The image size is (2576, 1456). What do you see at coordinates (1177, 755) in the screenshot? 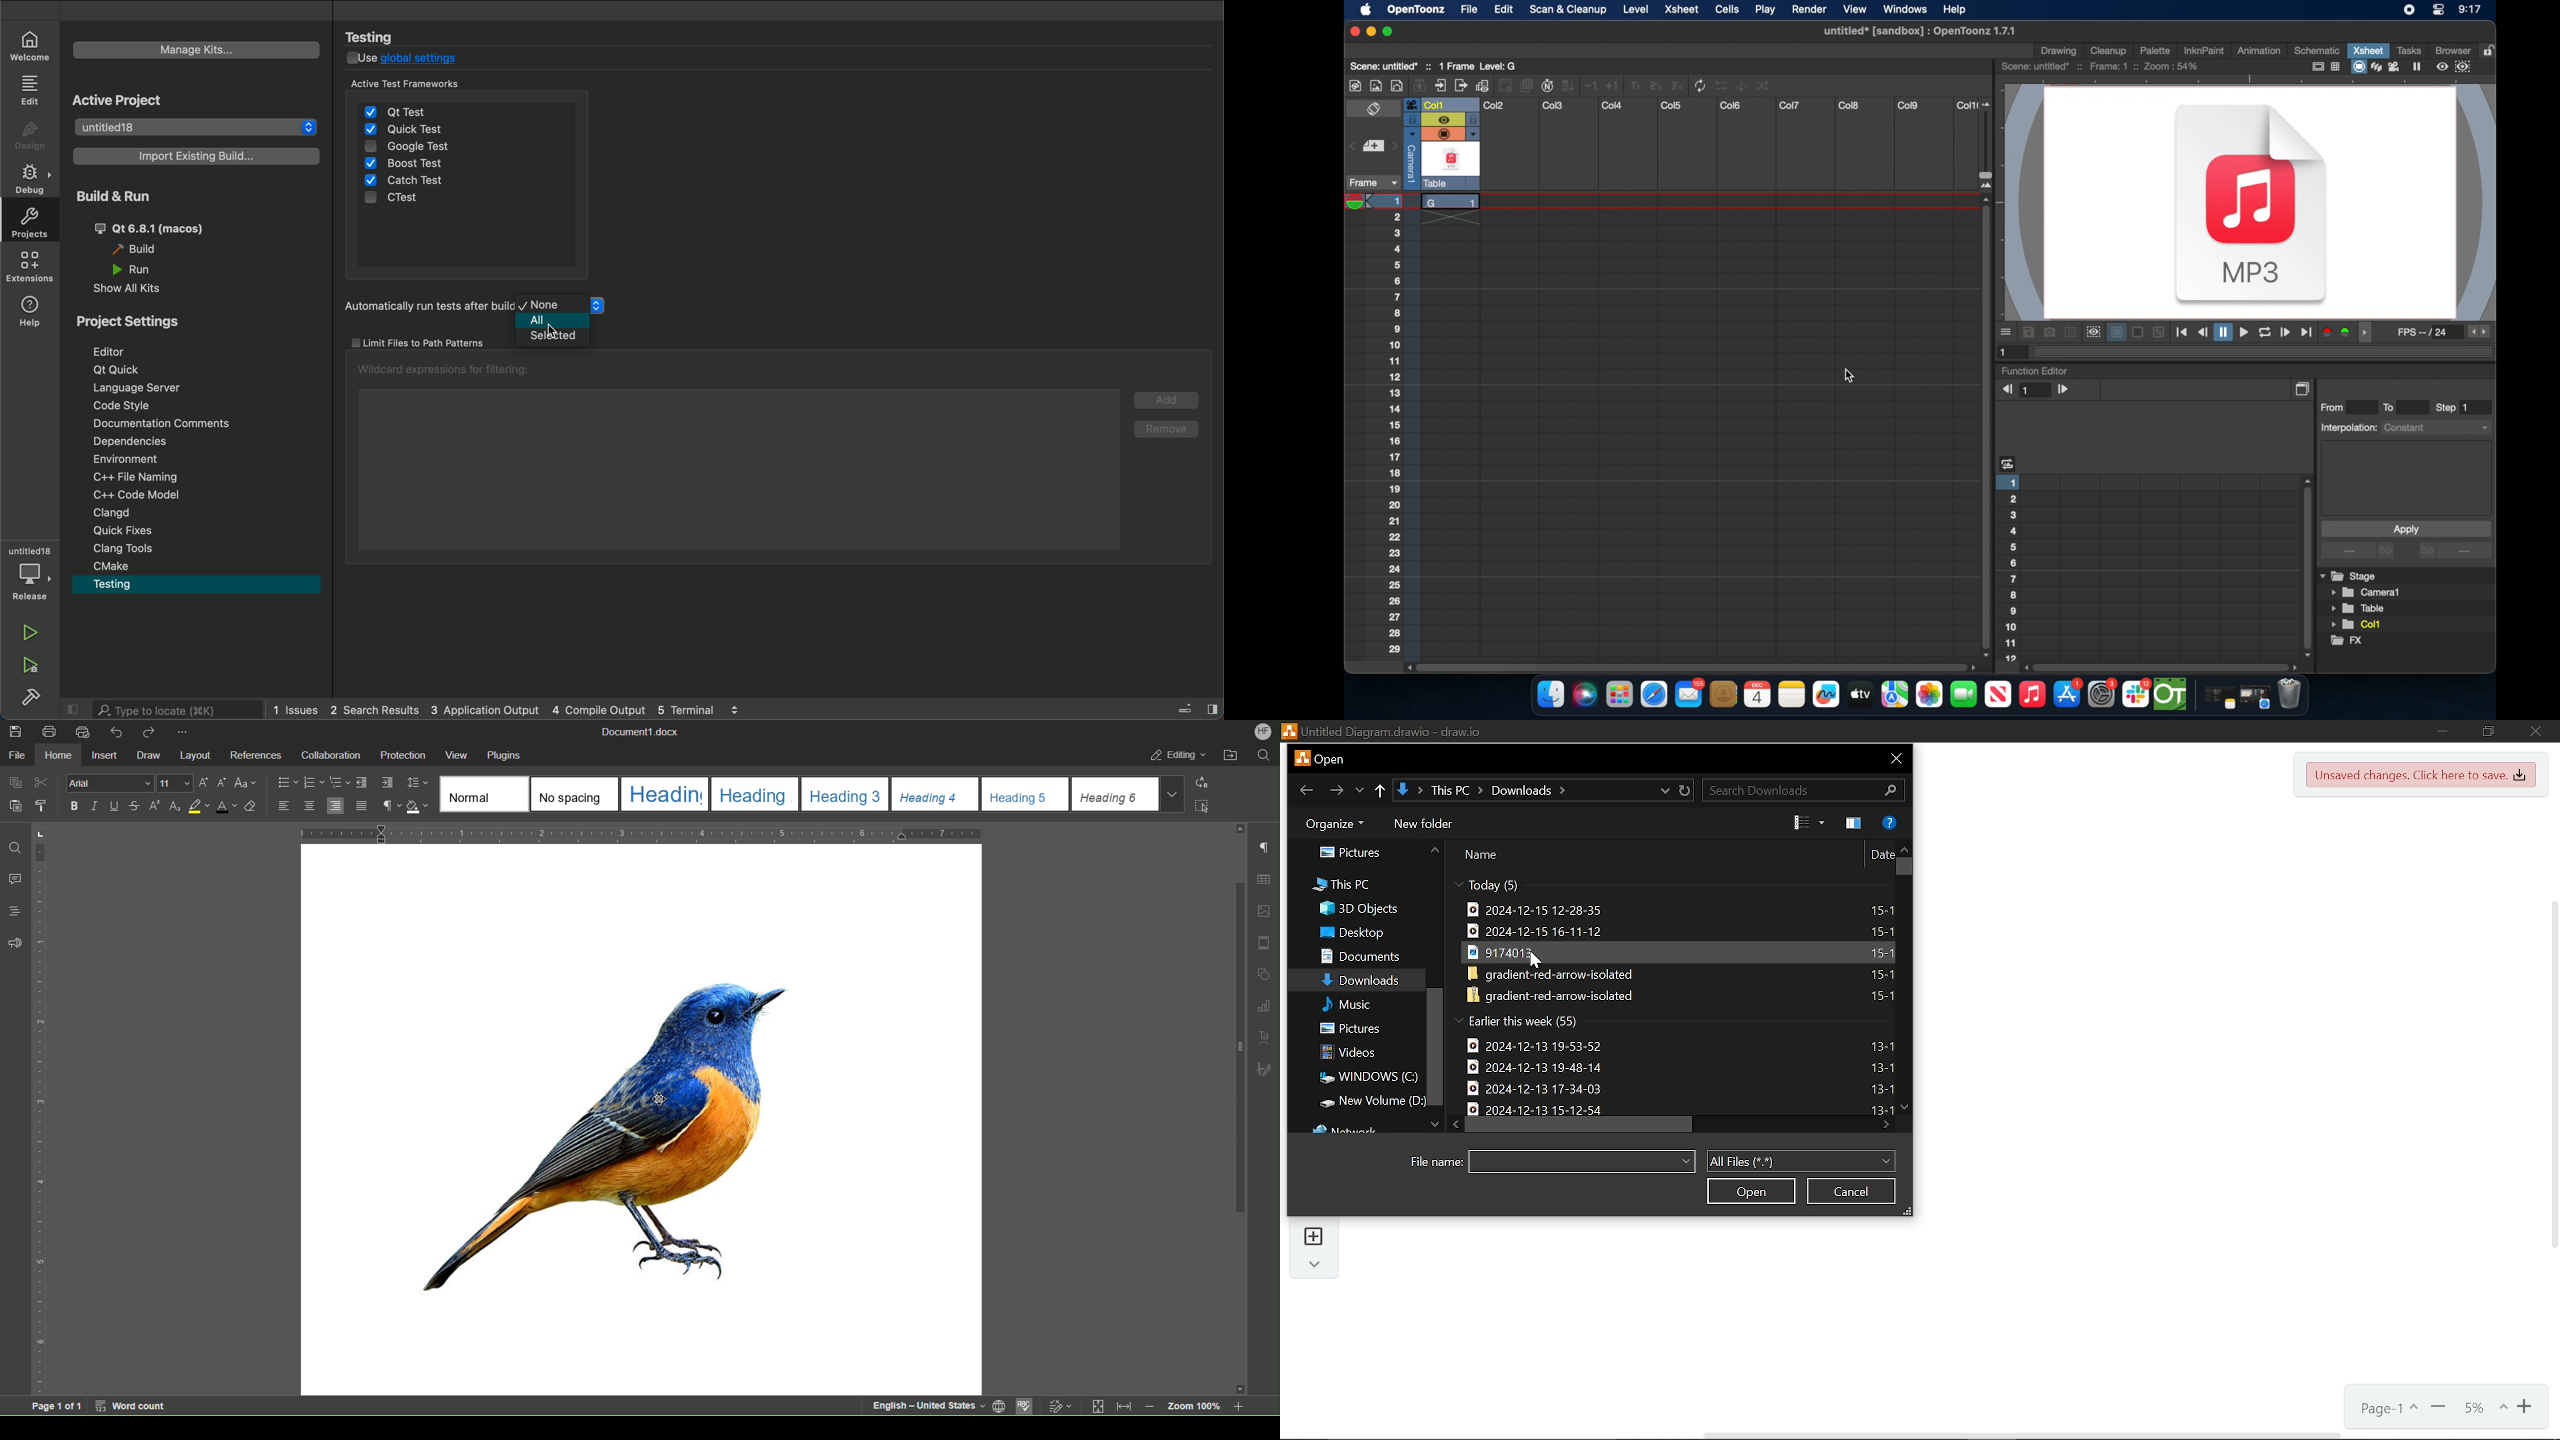
I see `Editing` at bounding box center [1177, 755].